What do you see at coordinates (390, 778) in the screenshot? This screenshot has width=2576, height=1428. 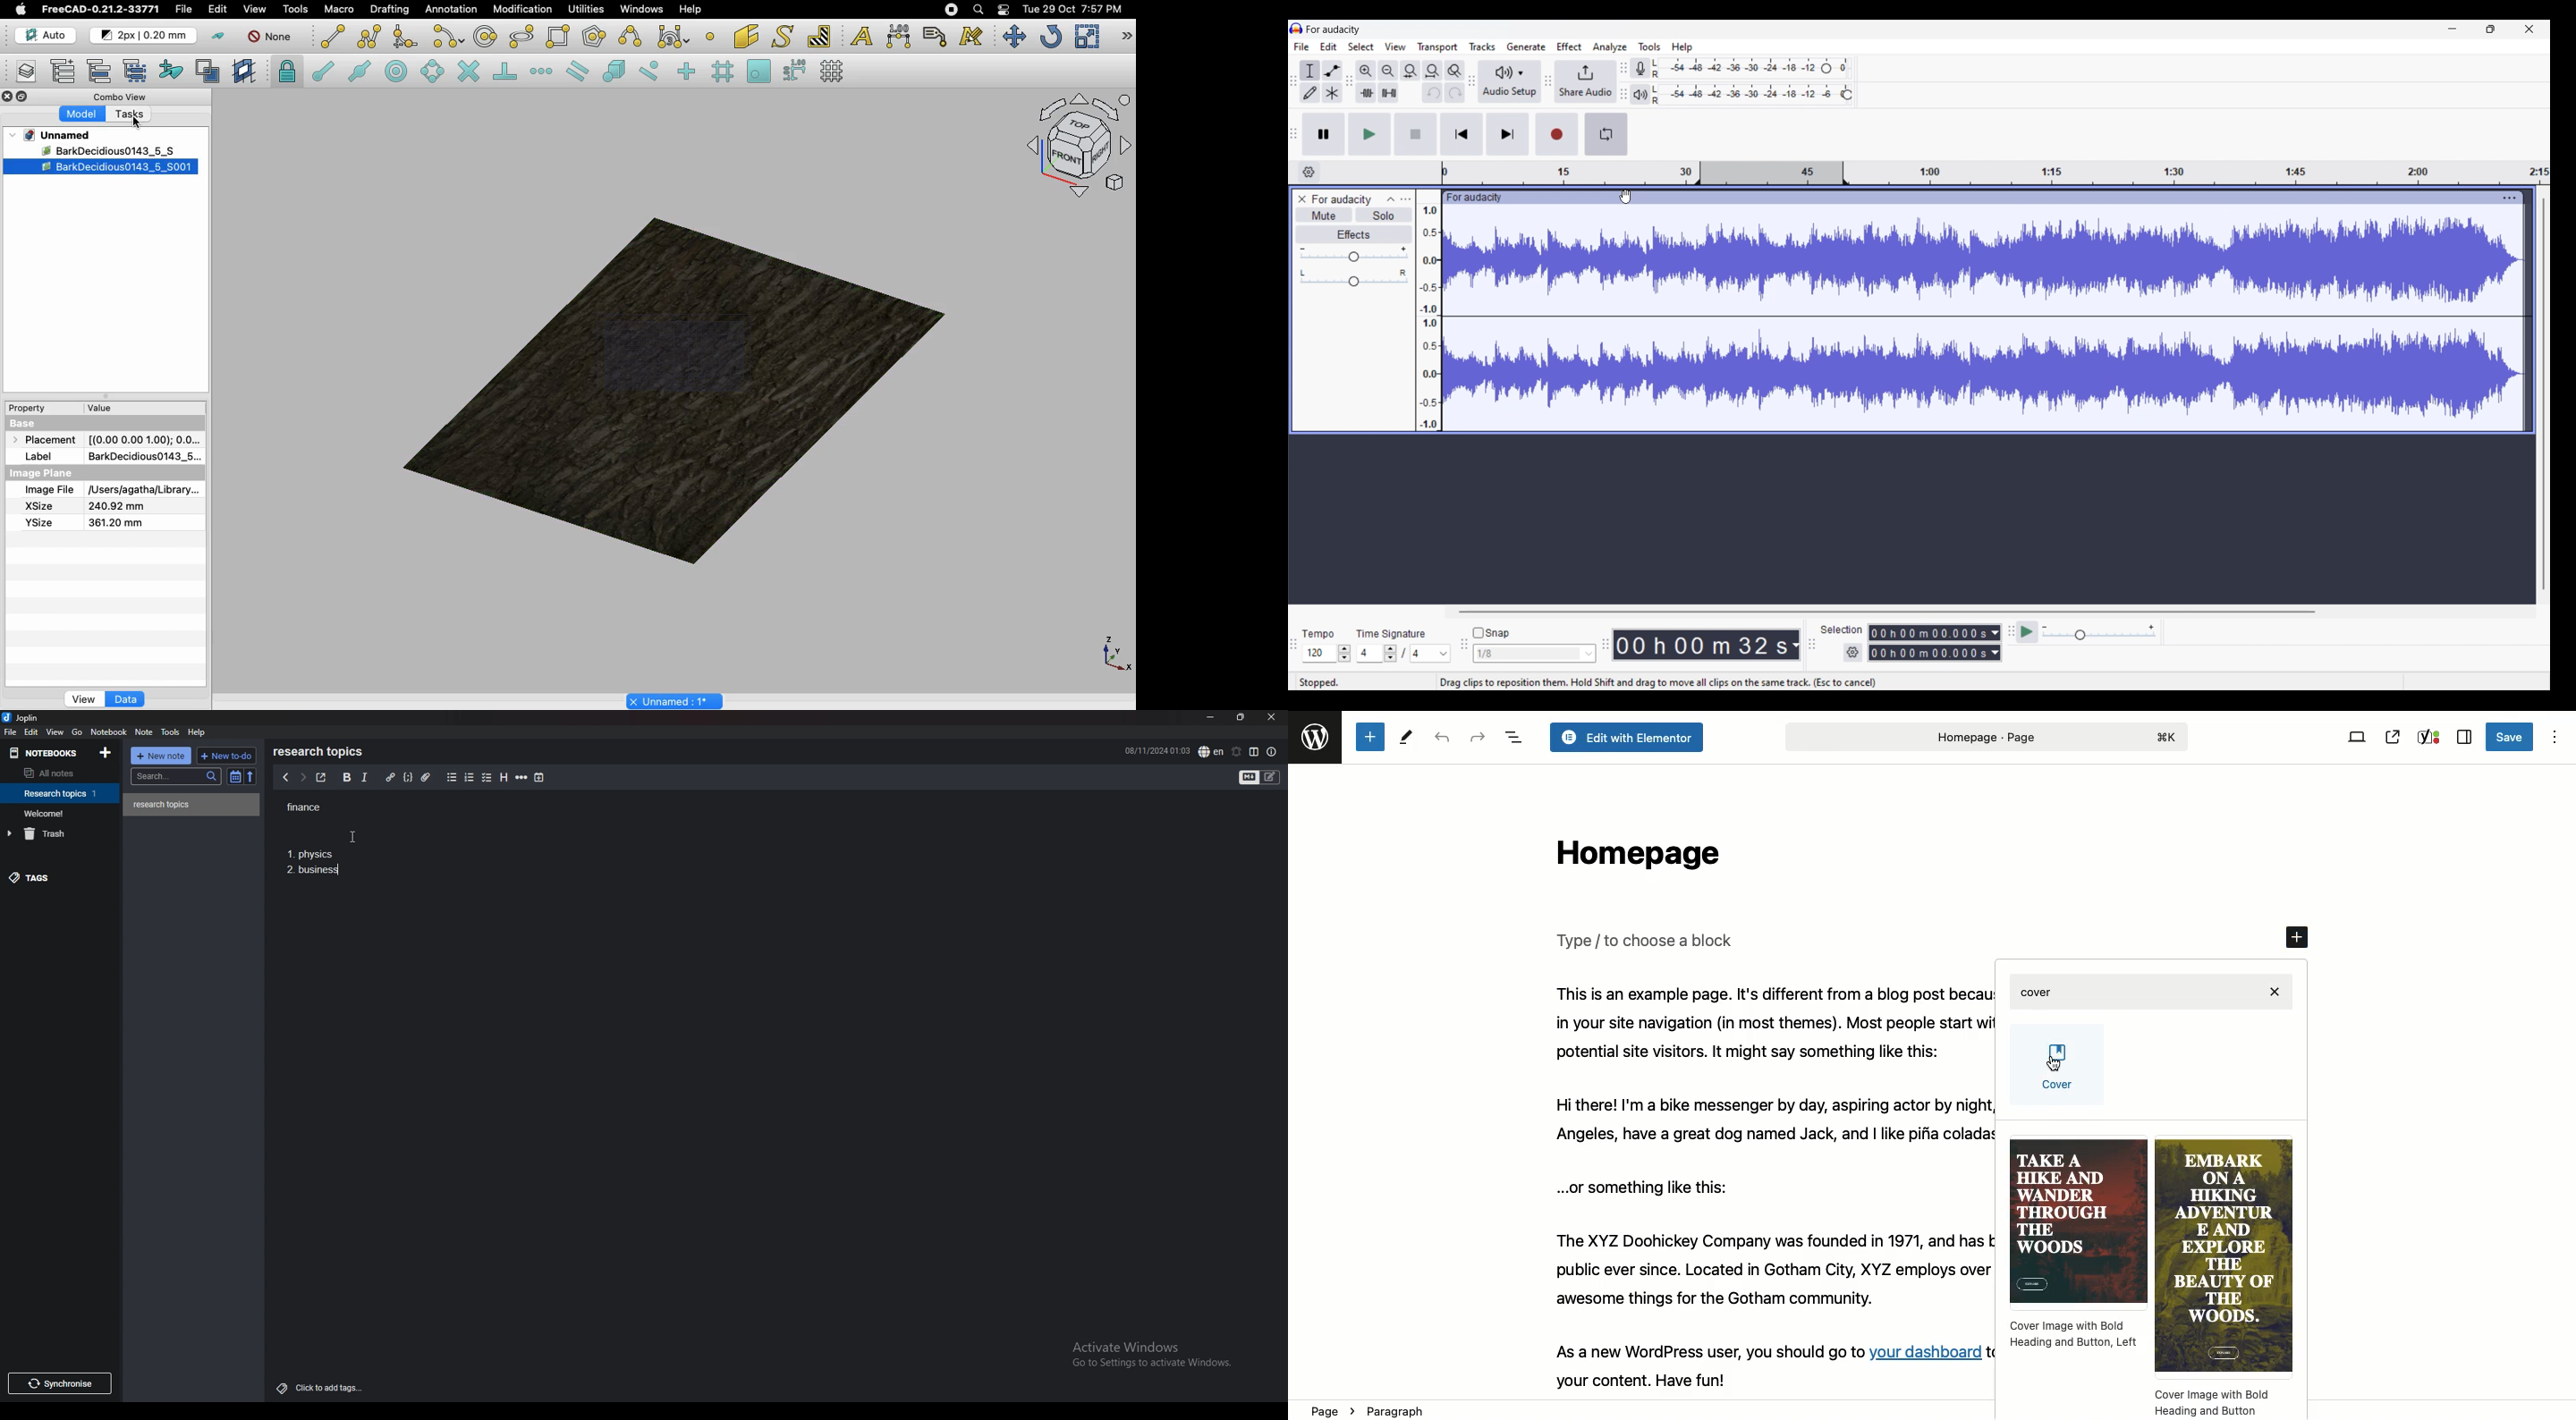 I see `hyperlink` at bounding box center [390, 778].